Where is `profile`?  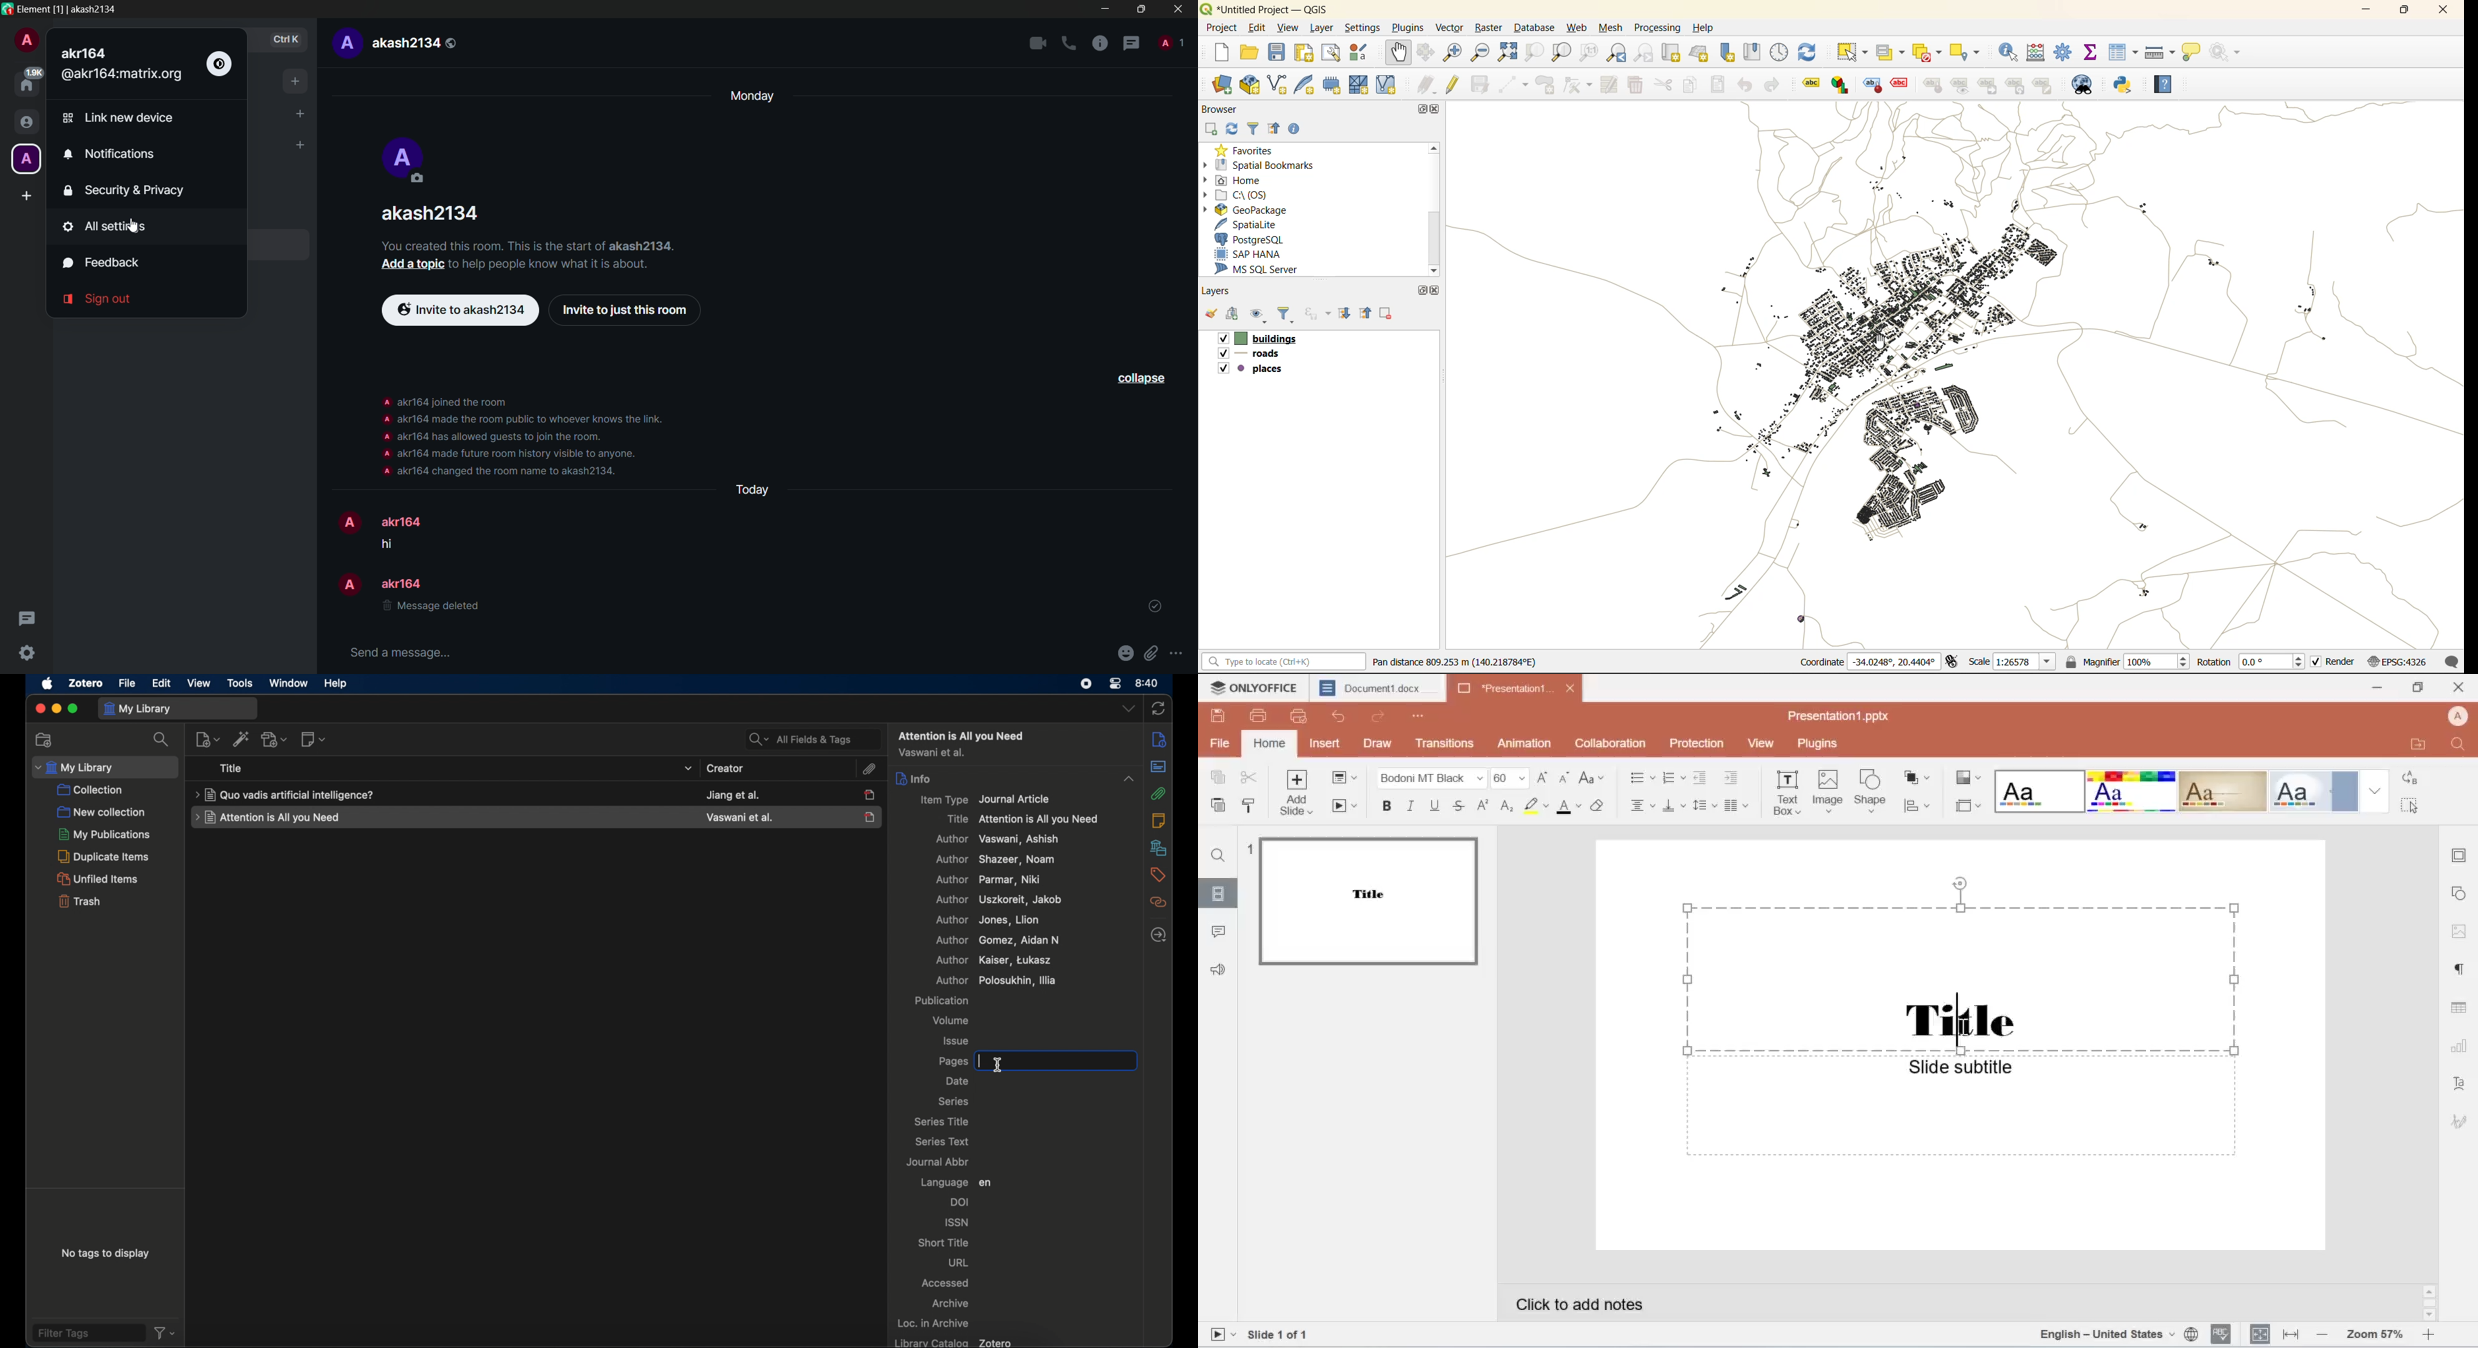
profile is located at coordinates (384, 454).